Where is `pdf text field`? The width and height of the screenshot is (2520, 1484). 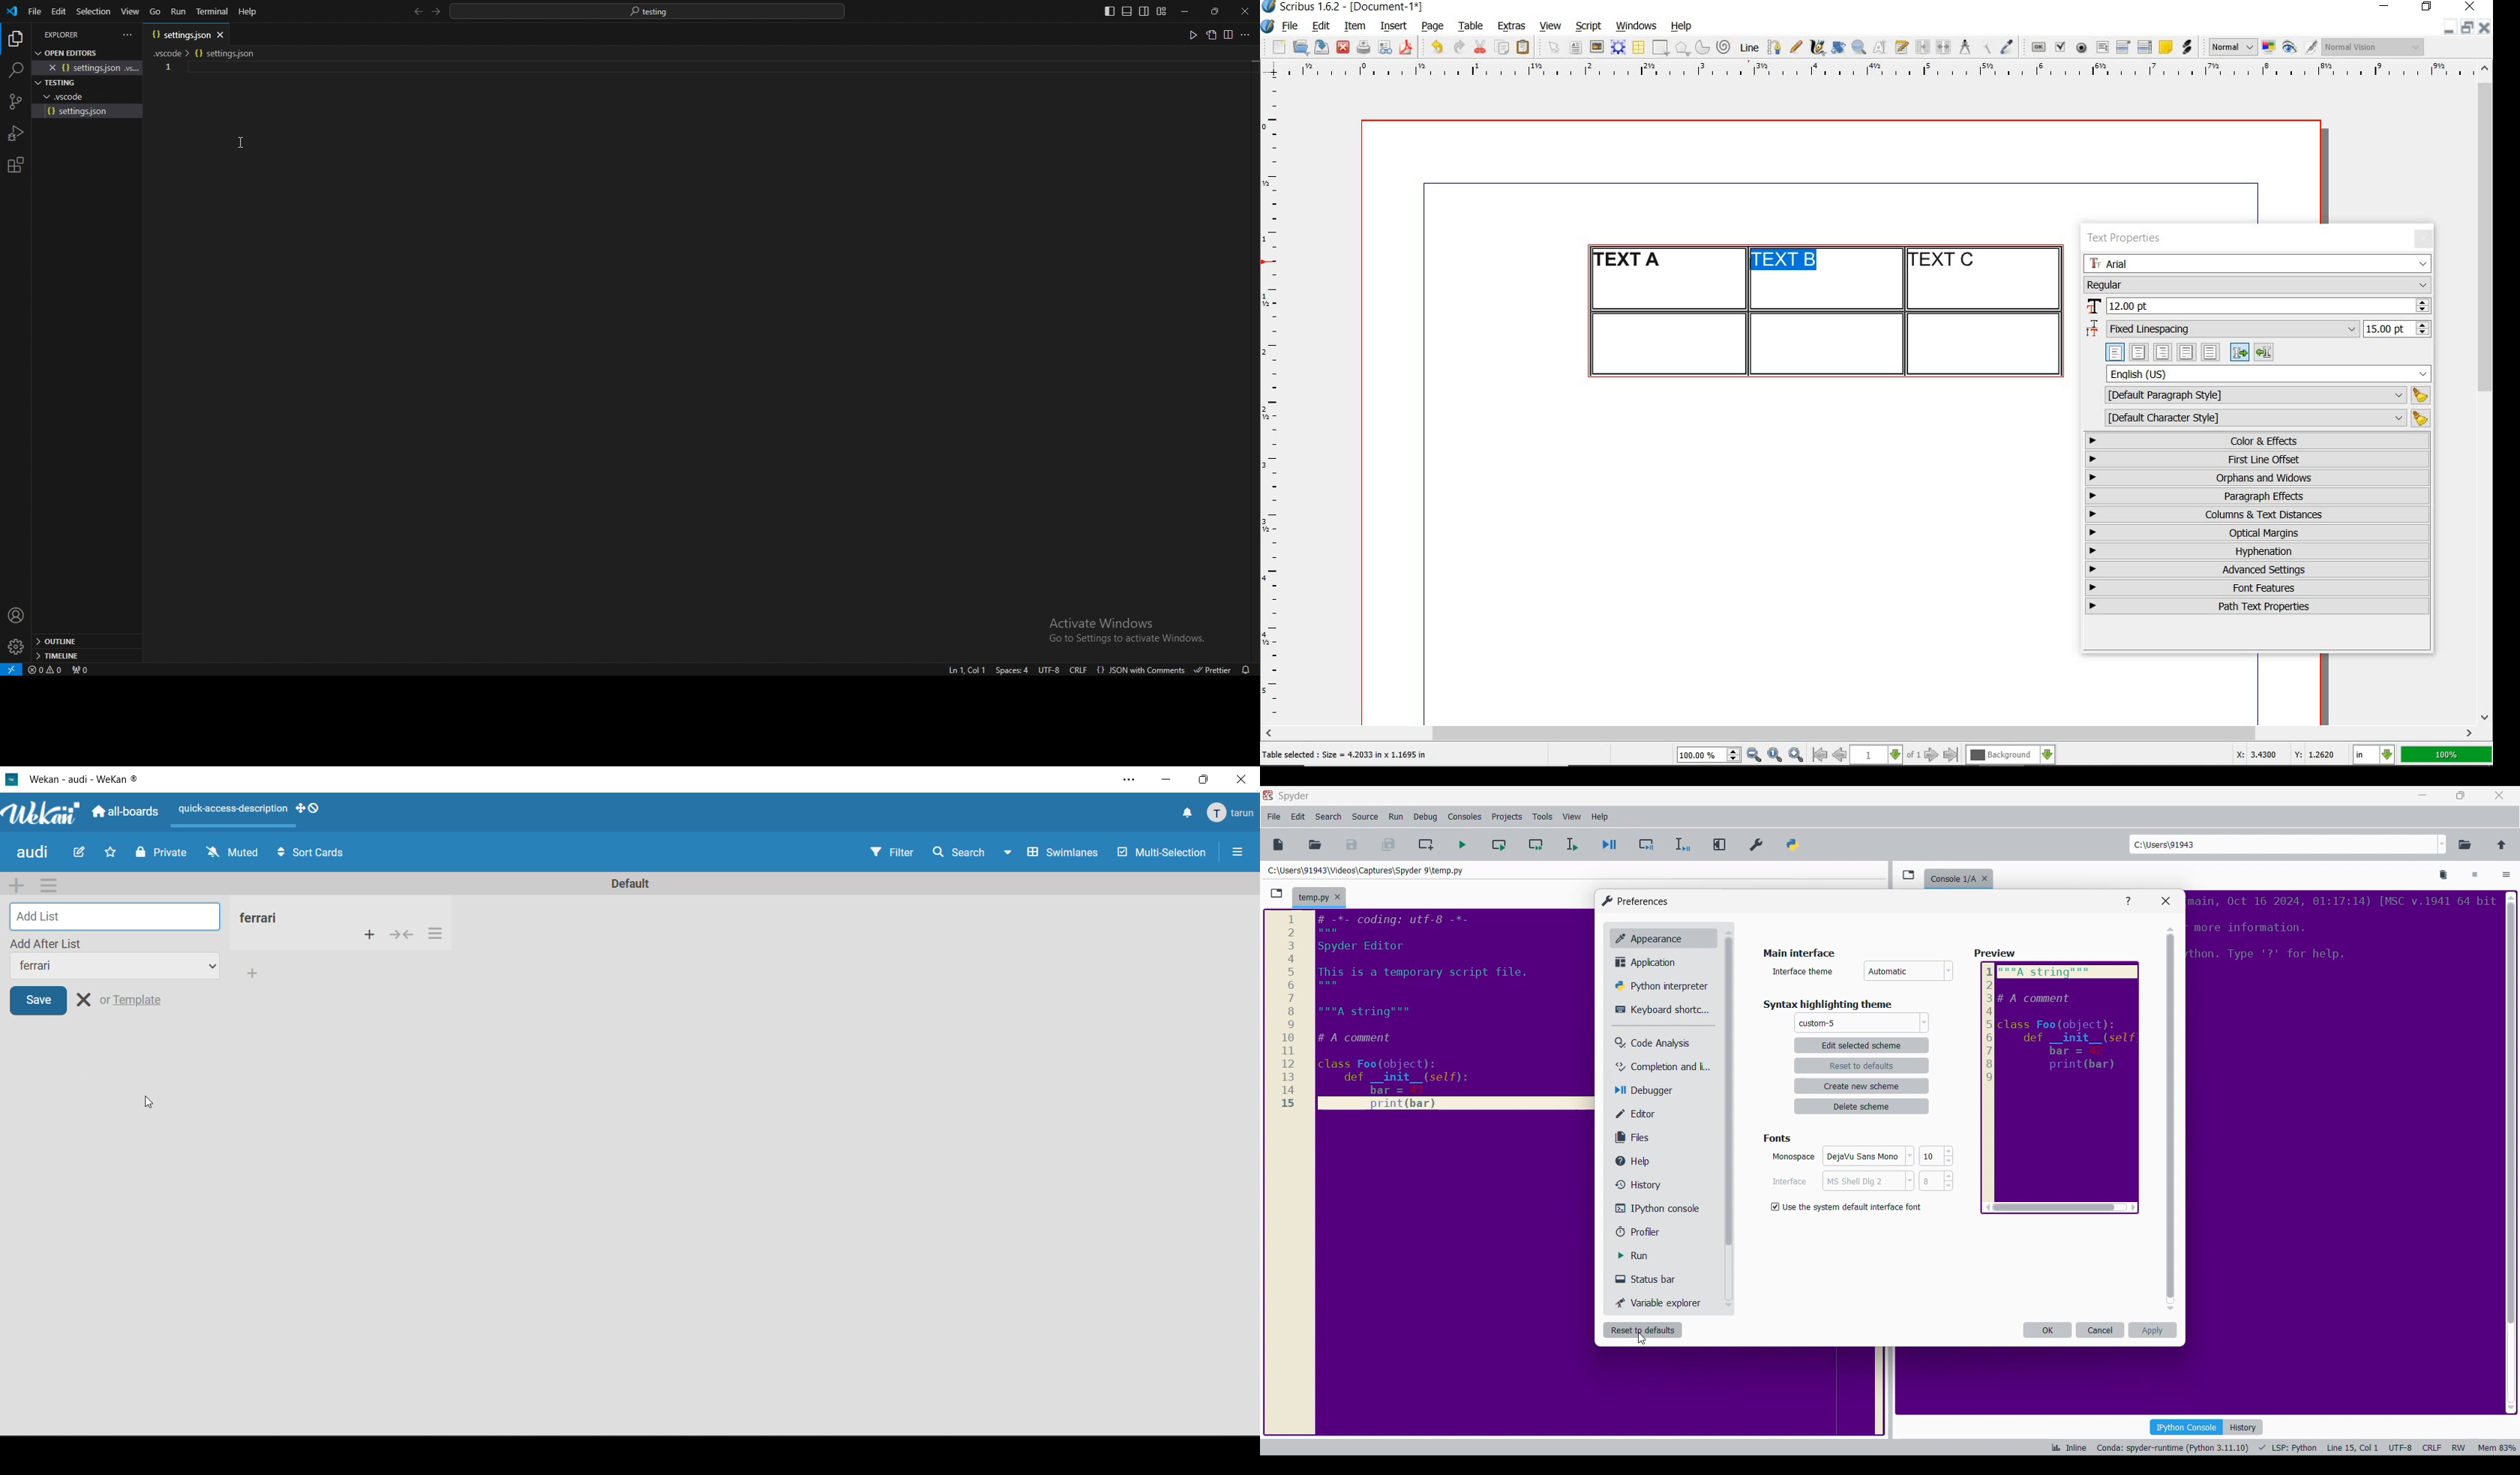 pdf text field is located at coordinates (2102, 48).